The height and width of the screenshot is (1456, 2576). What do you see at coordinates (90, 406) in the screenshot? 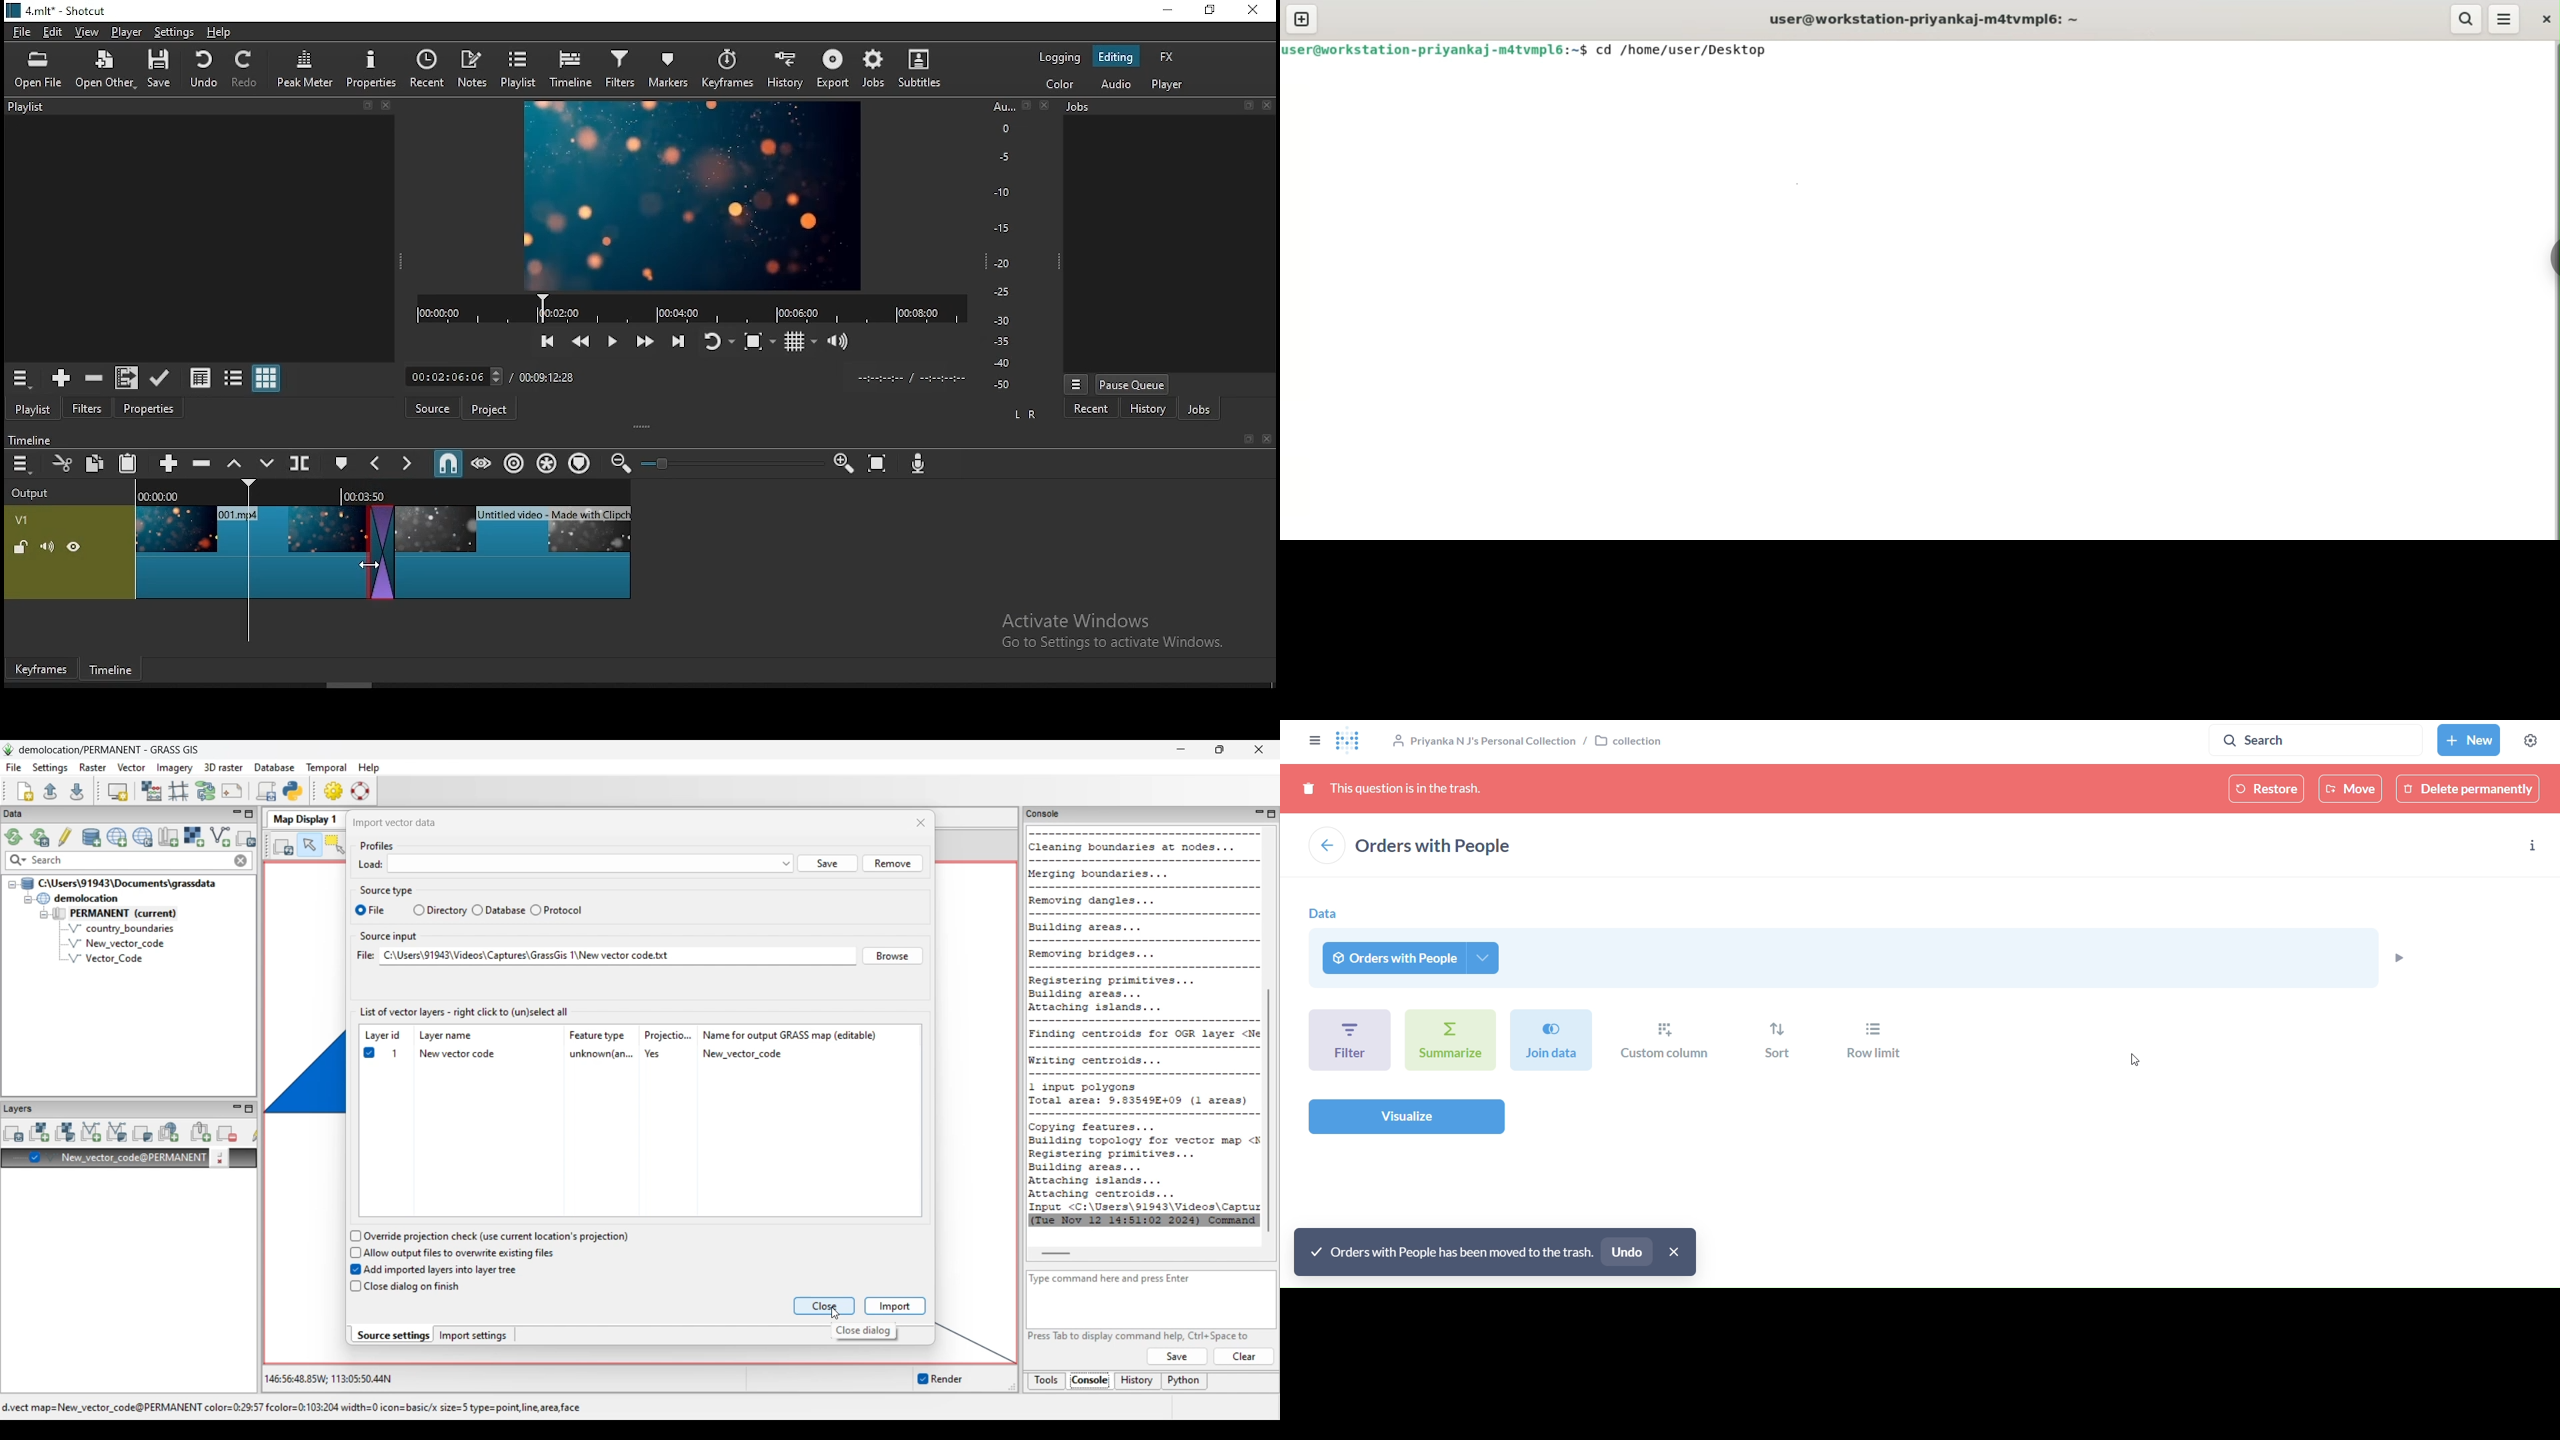
I see `filters` at bounding box center [90, 406].